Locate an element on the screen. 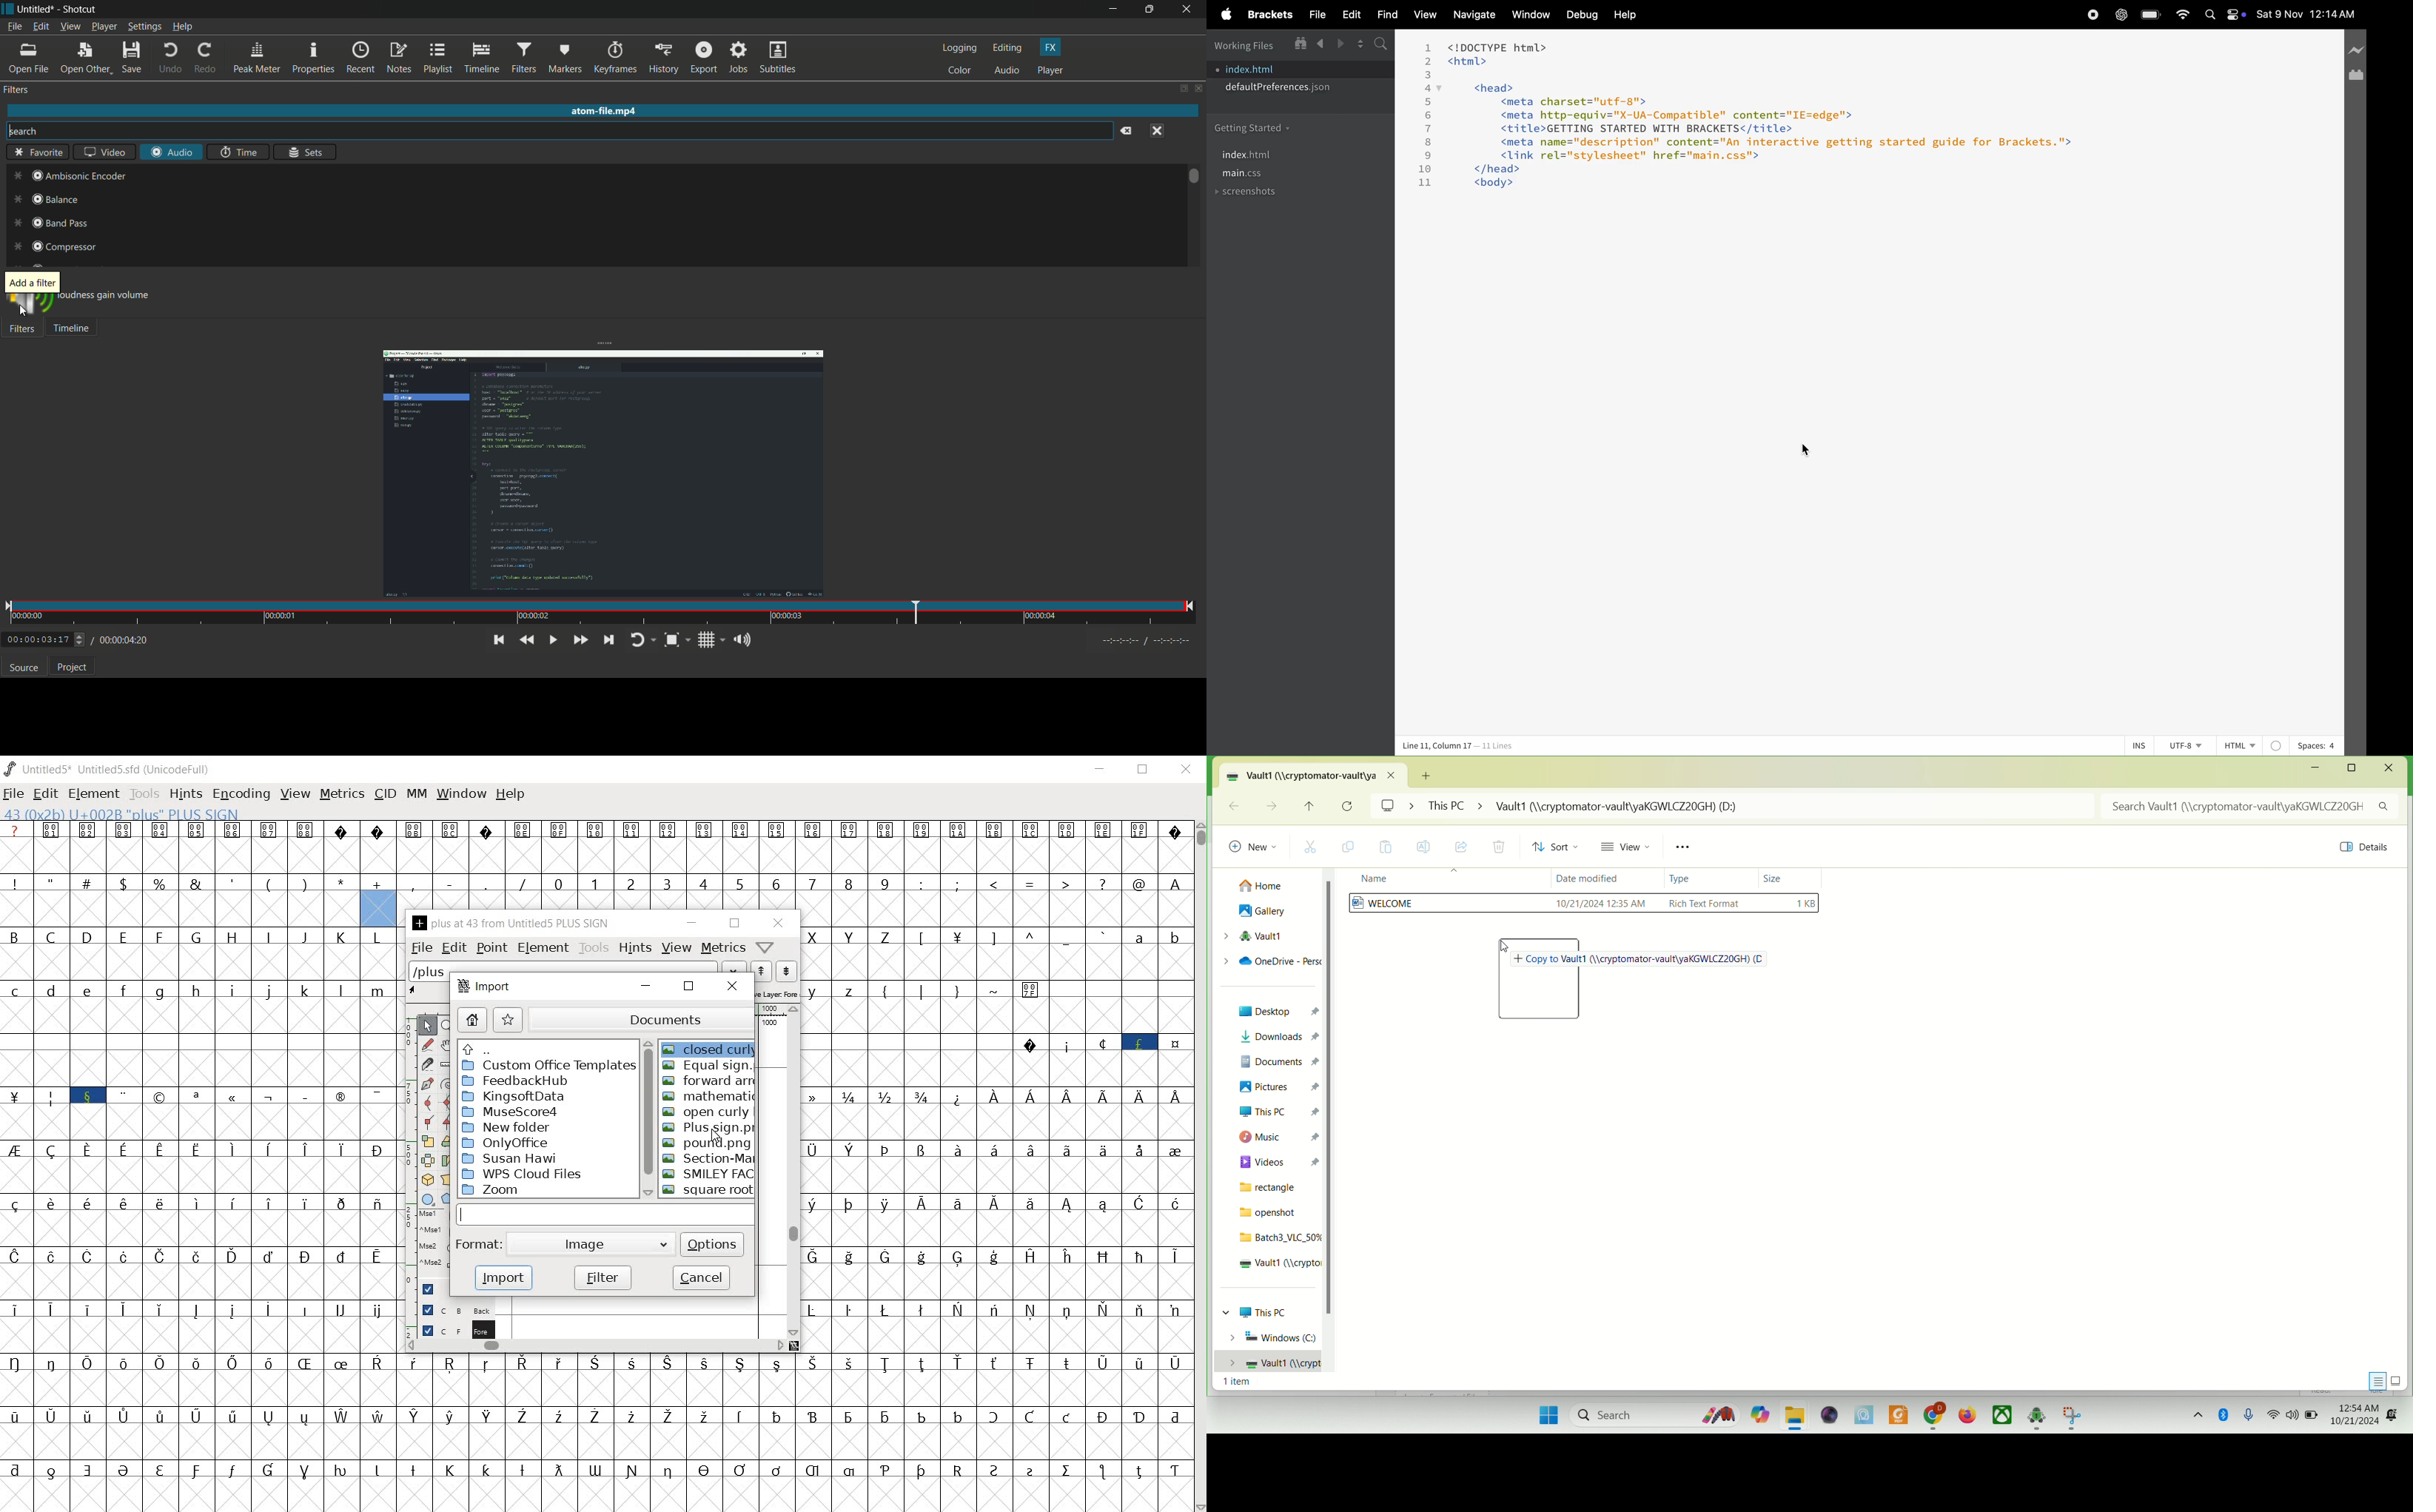 Image resolution: width=2436 pixels, height=1512 pixels. close menu is located at coordinates (1157, 132).